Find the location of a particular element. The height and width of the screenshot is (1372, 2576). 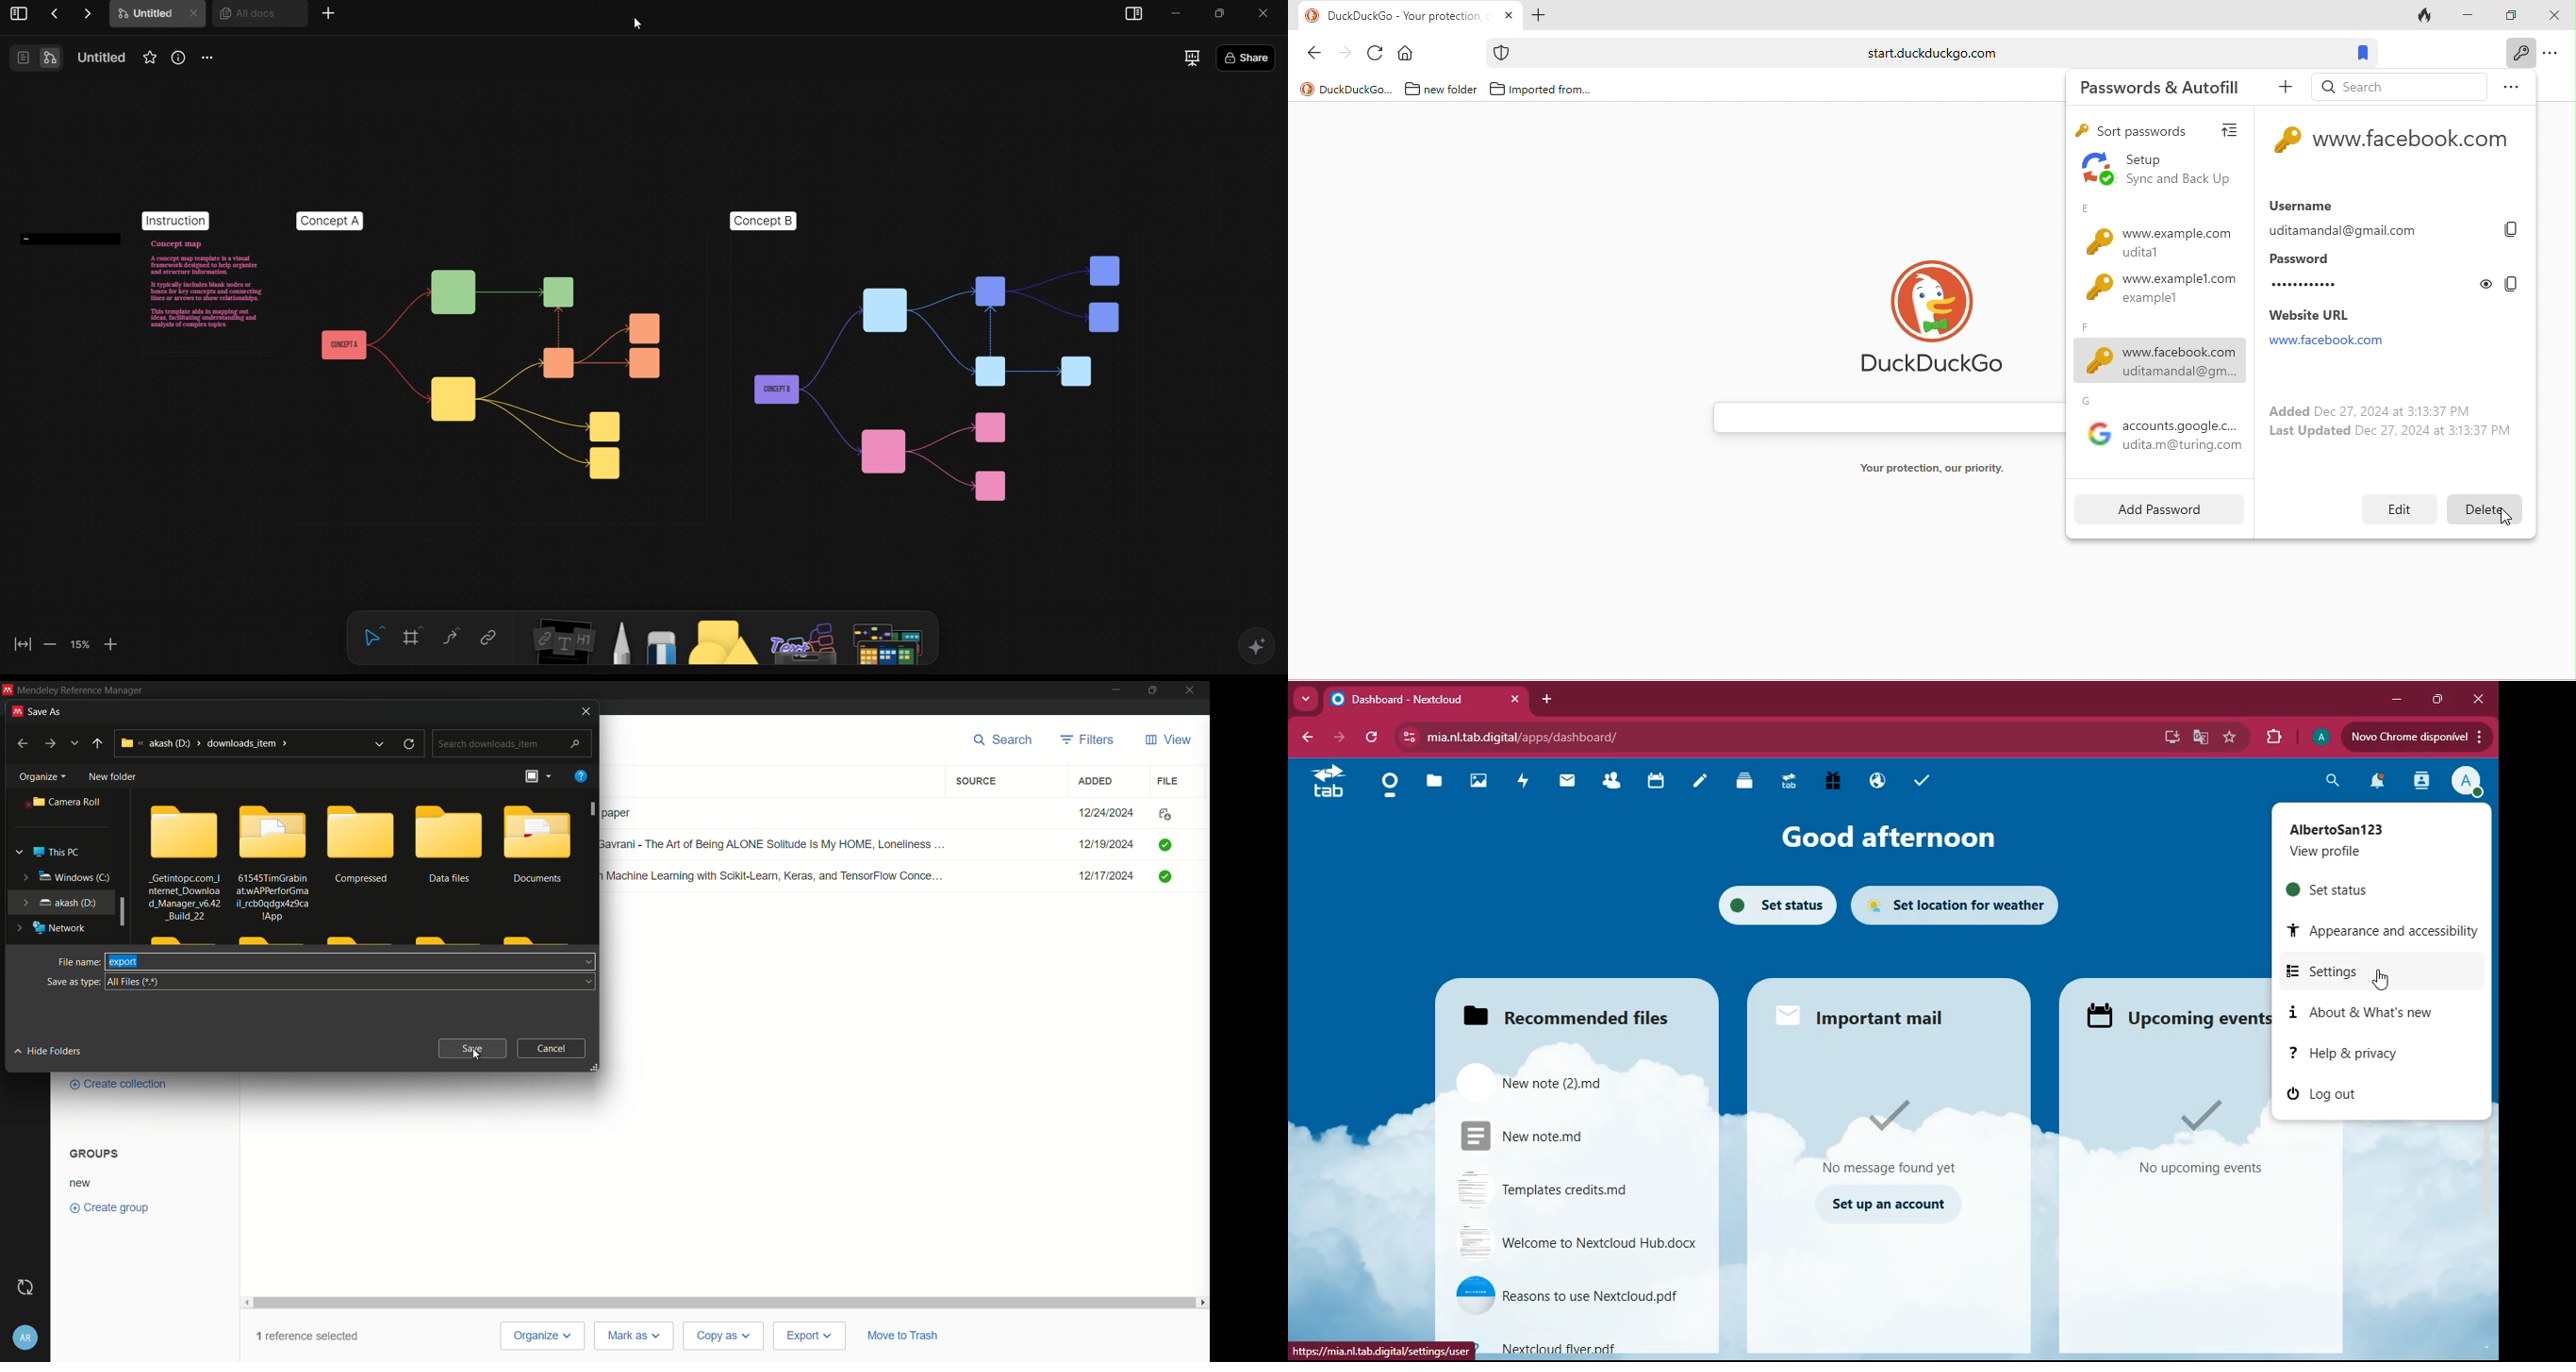

12/17/2024 is located at coordinates (1106, 876).